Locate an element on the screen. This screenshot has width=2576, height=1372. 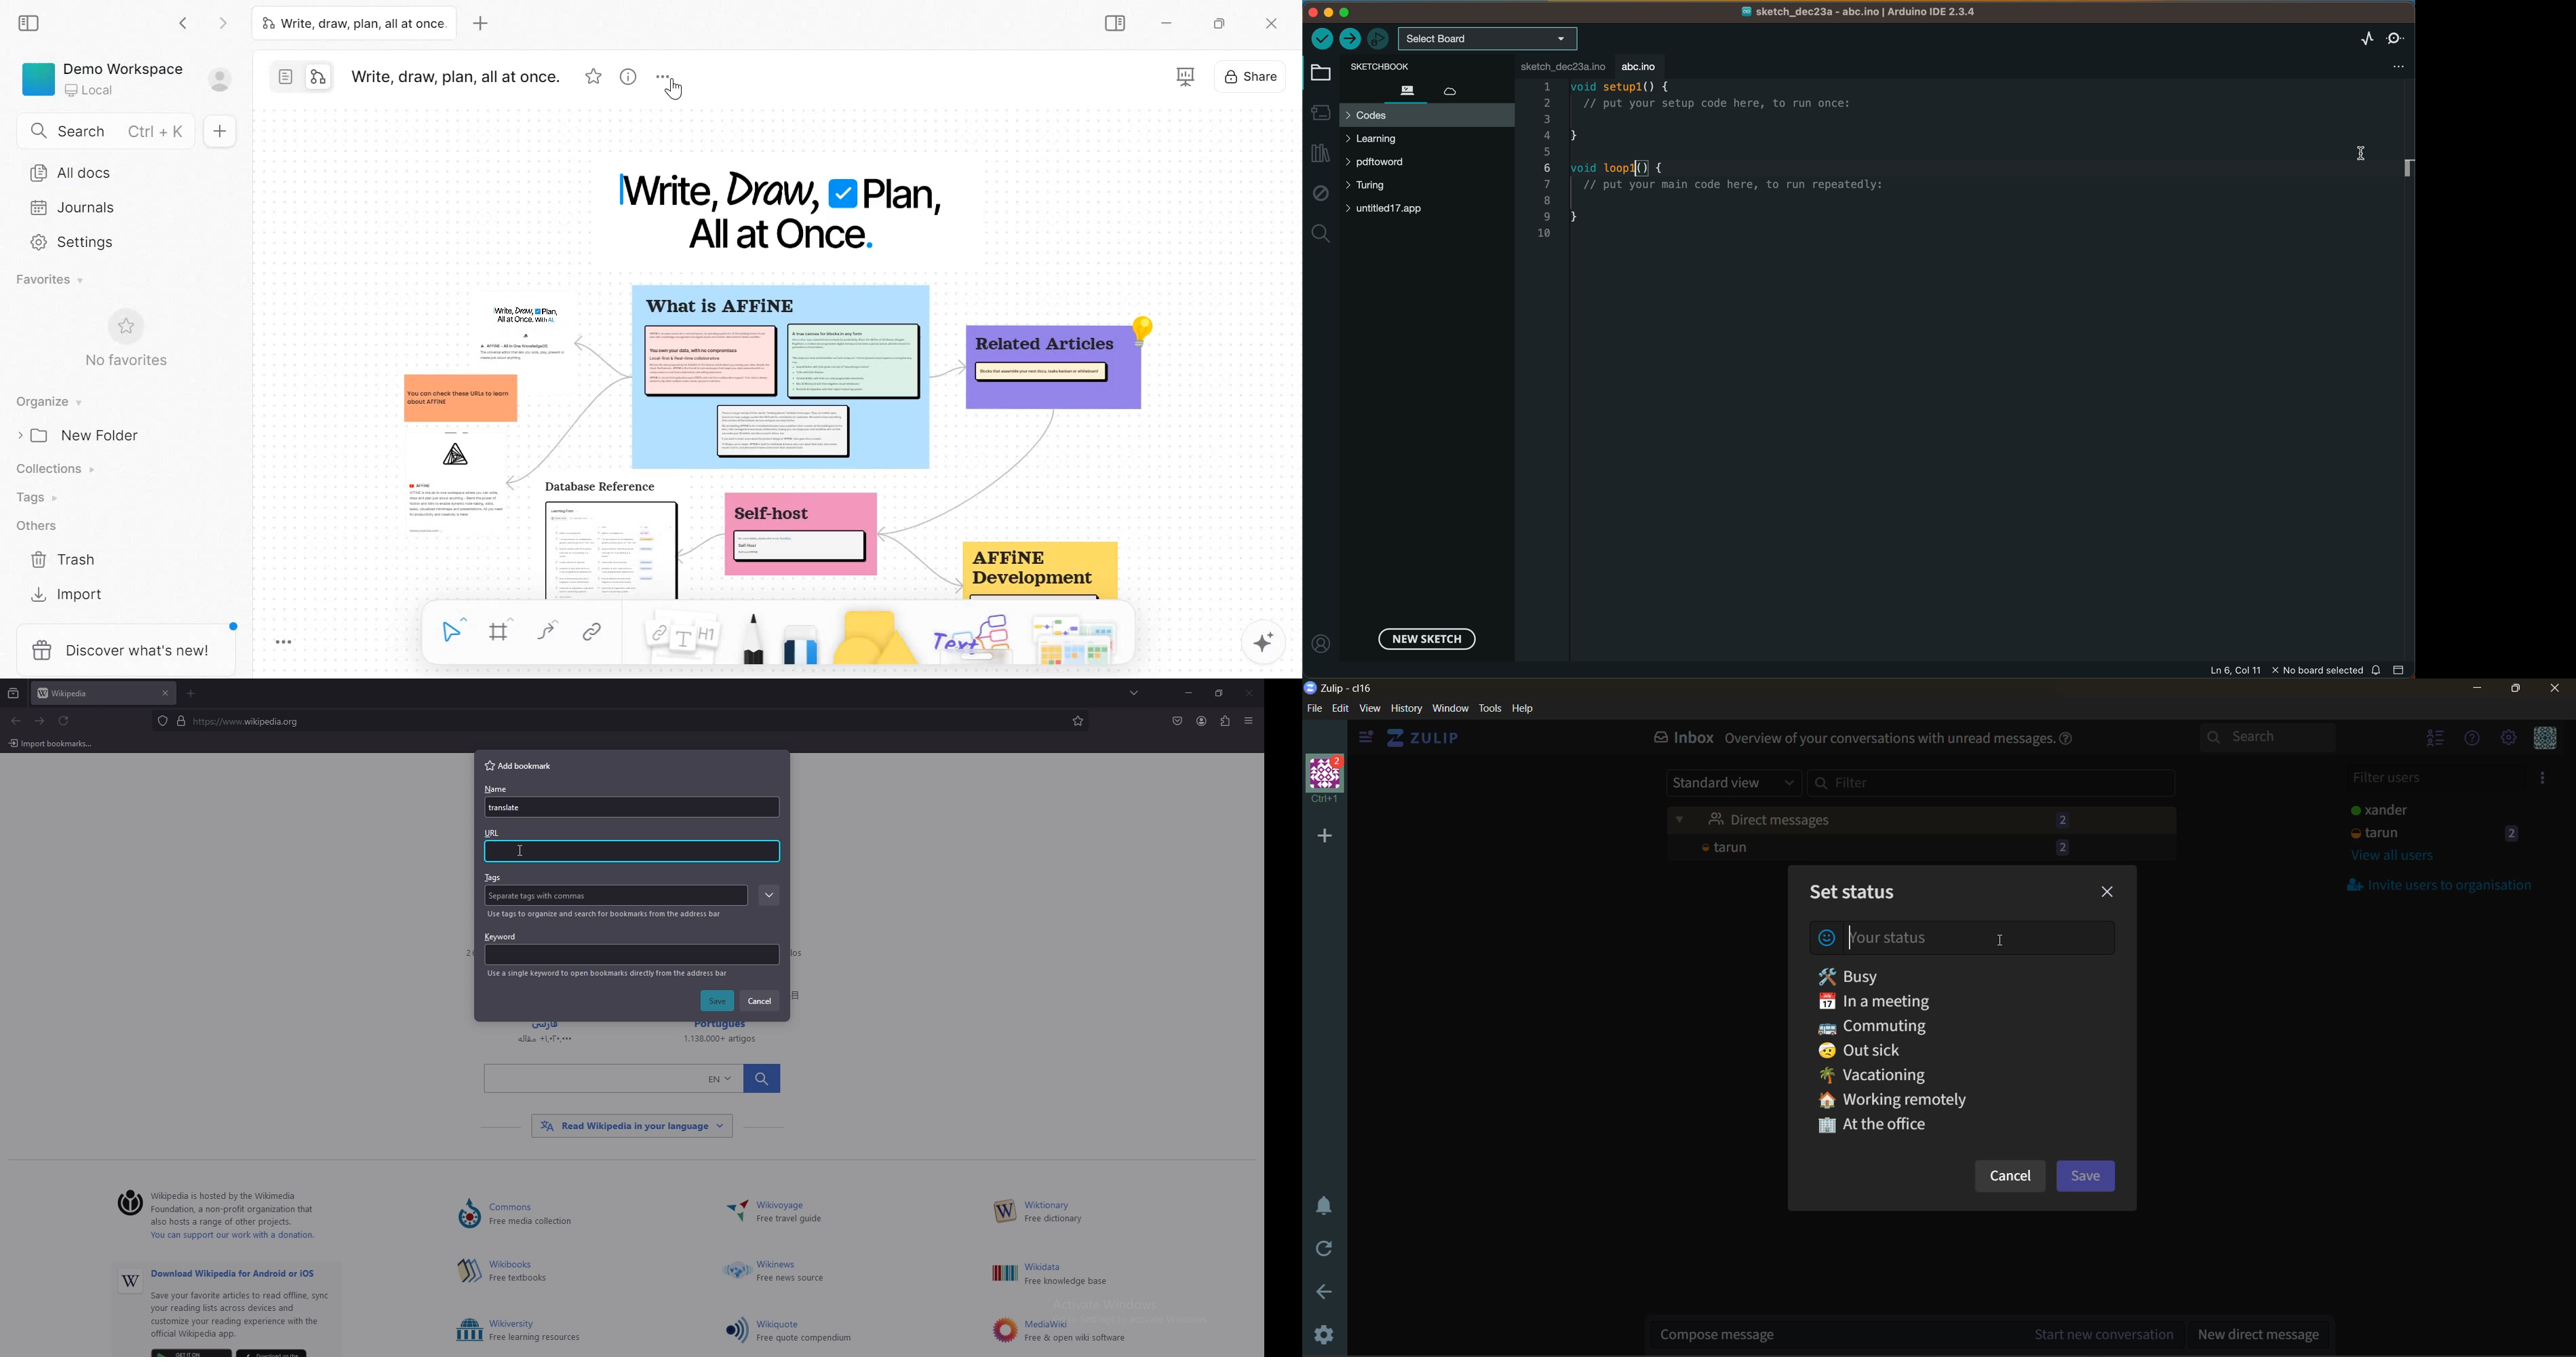
unread messages is located at coordinates (1923, 816).